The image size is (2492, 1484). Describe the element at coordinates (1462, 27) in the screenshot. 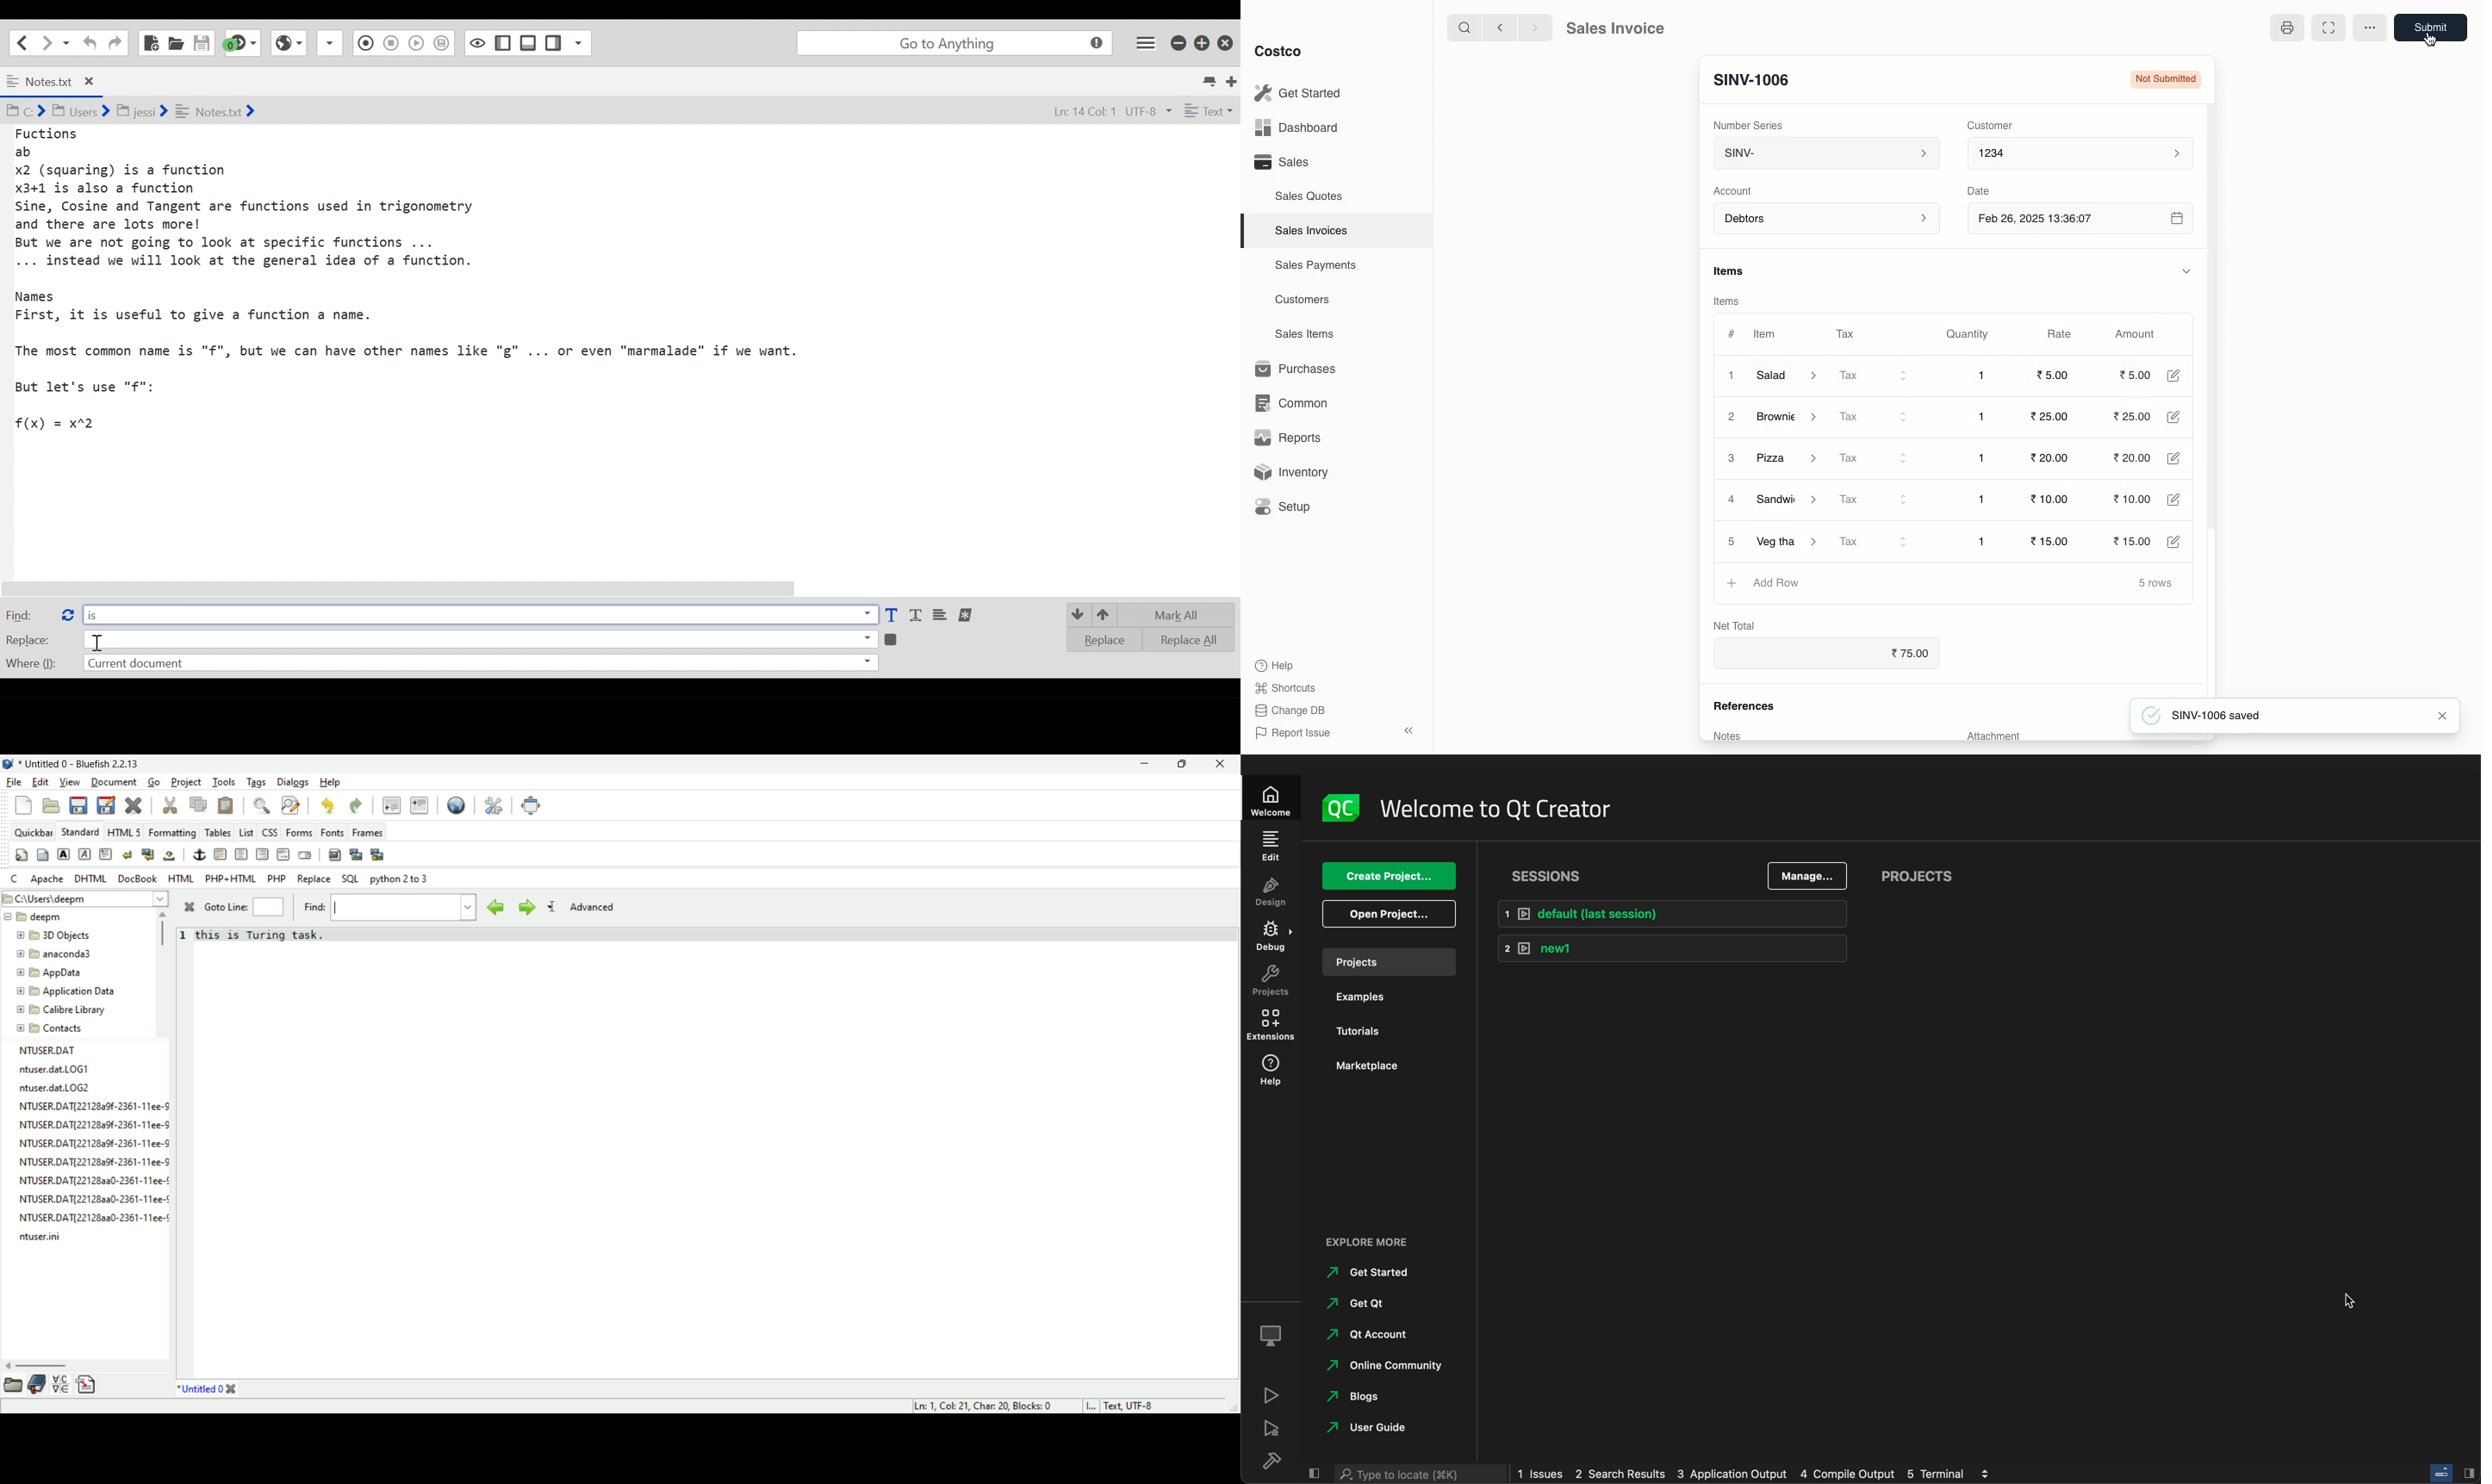

I see `Search` at that location.